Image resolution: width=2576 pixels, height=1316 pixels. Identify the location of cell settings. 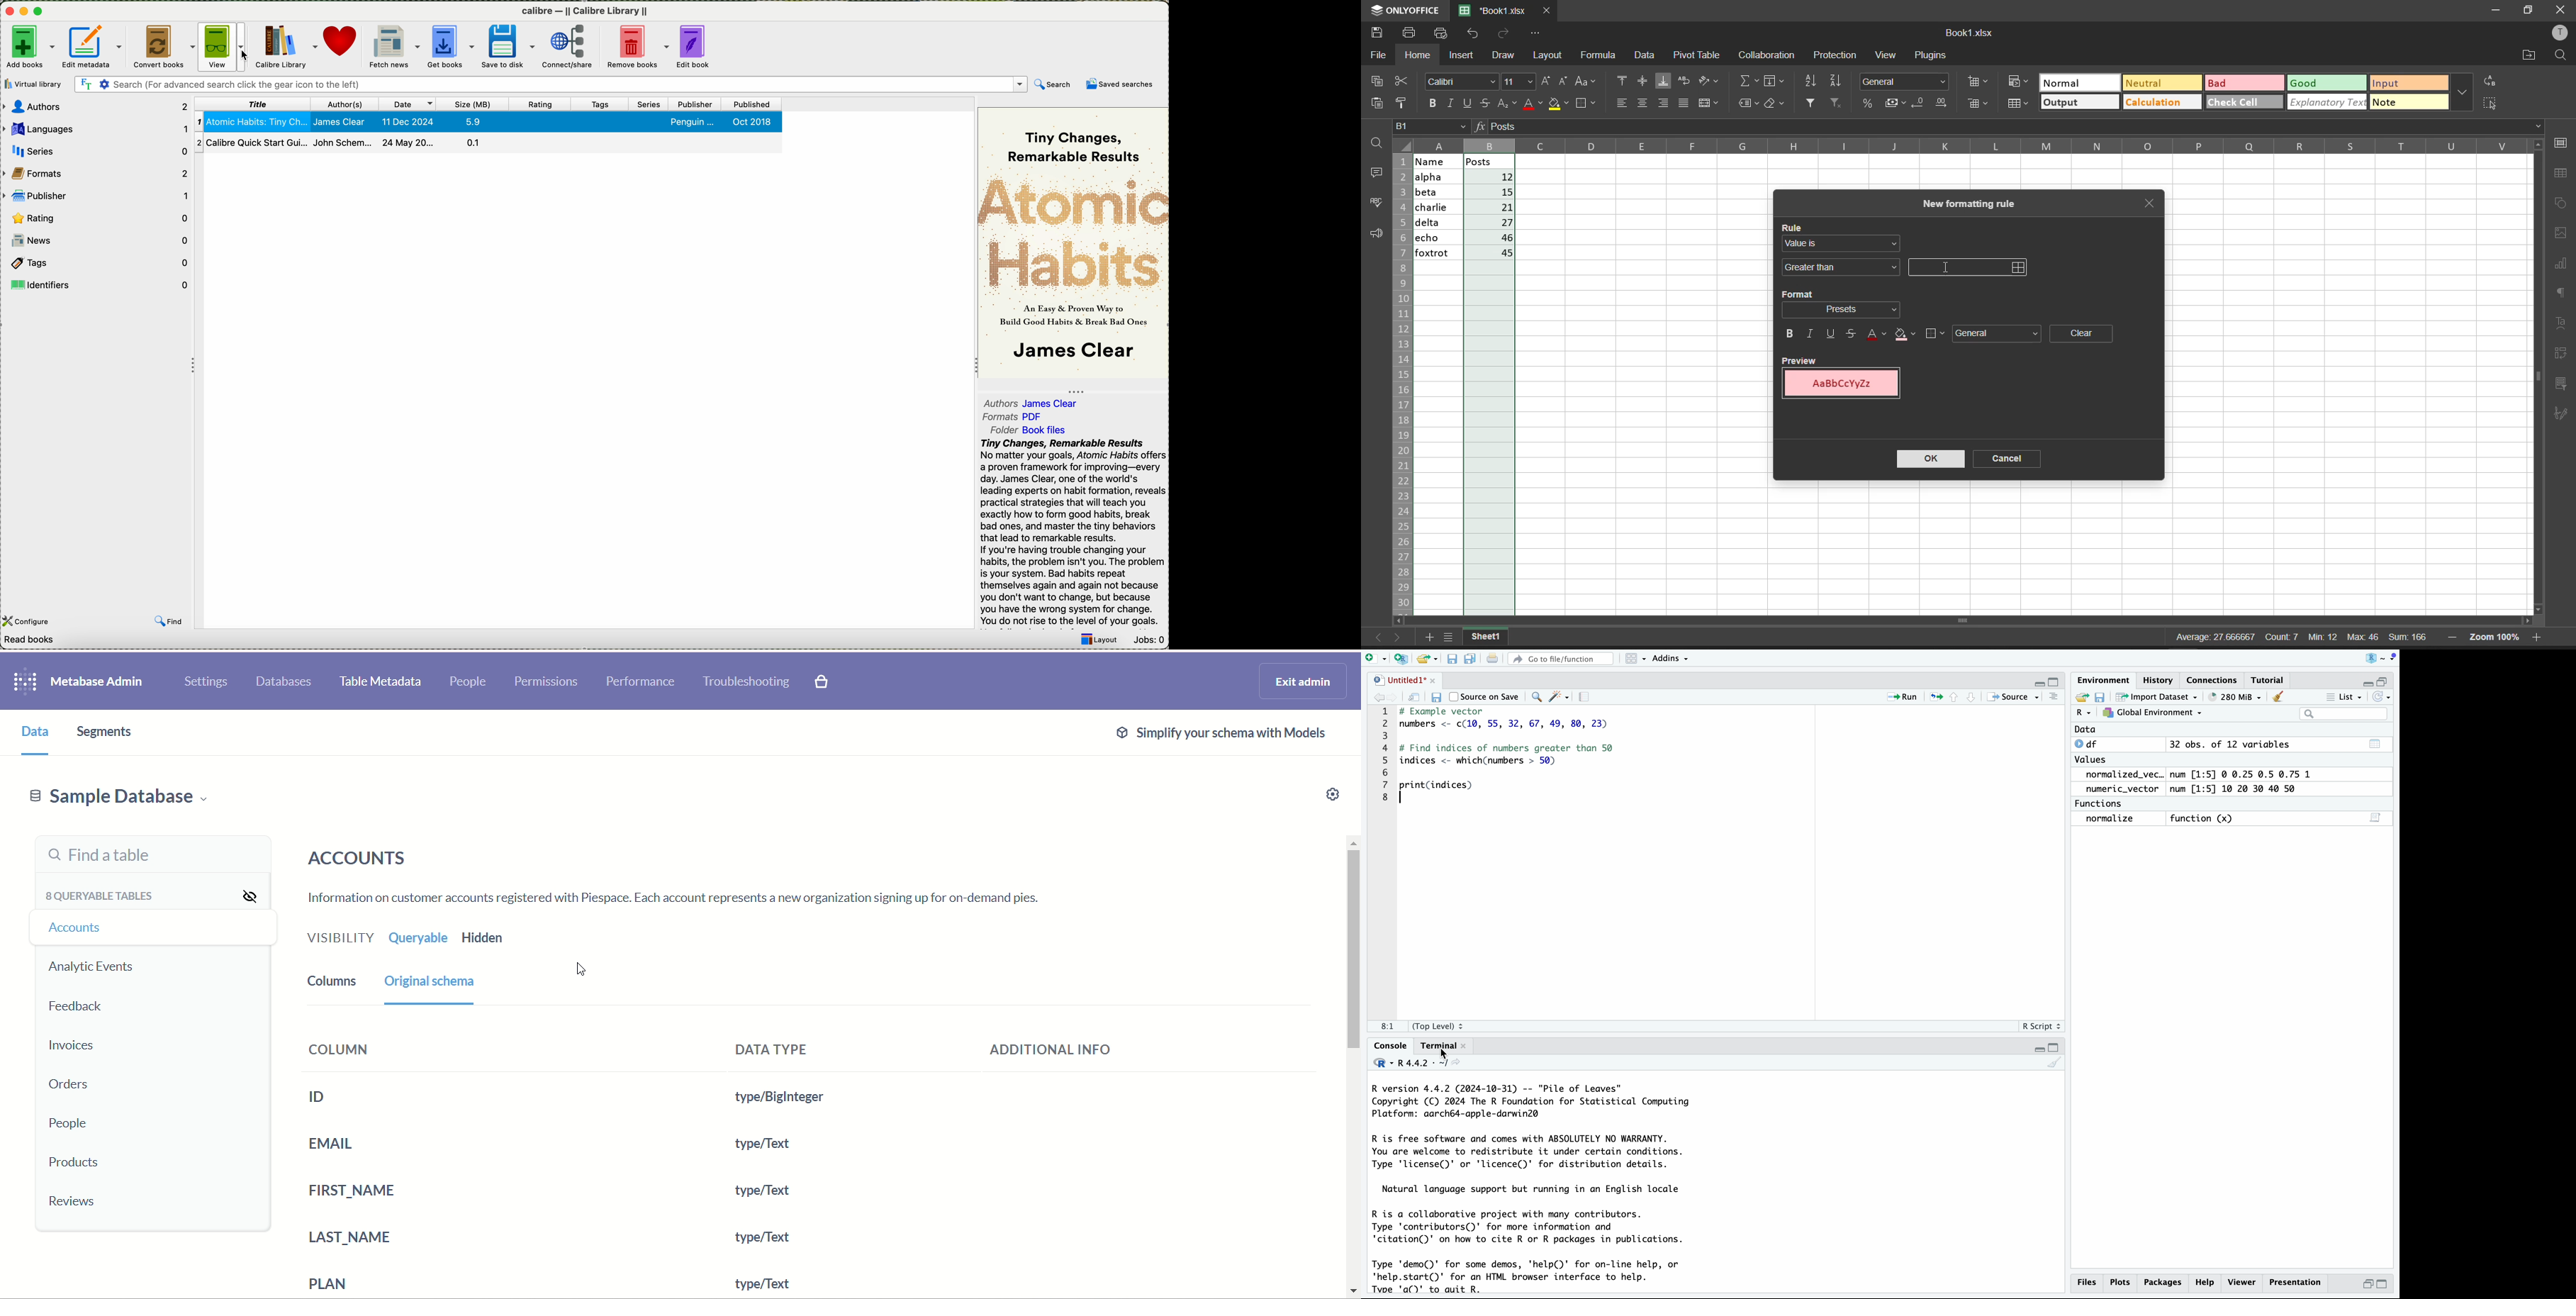
(2563, 143).